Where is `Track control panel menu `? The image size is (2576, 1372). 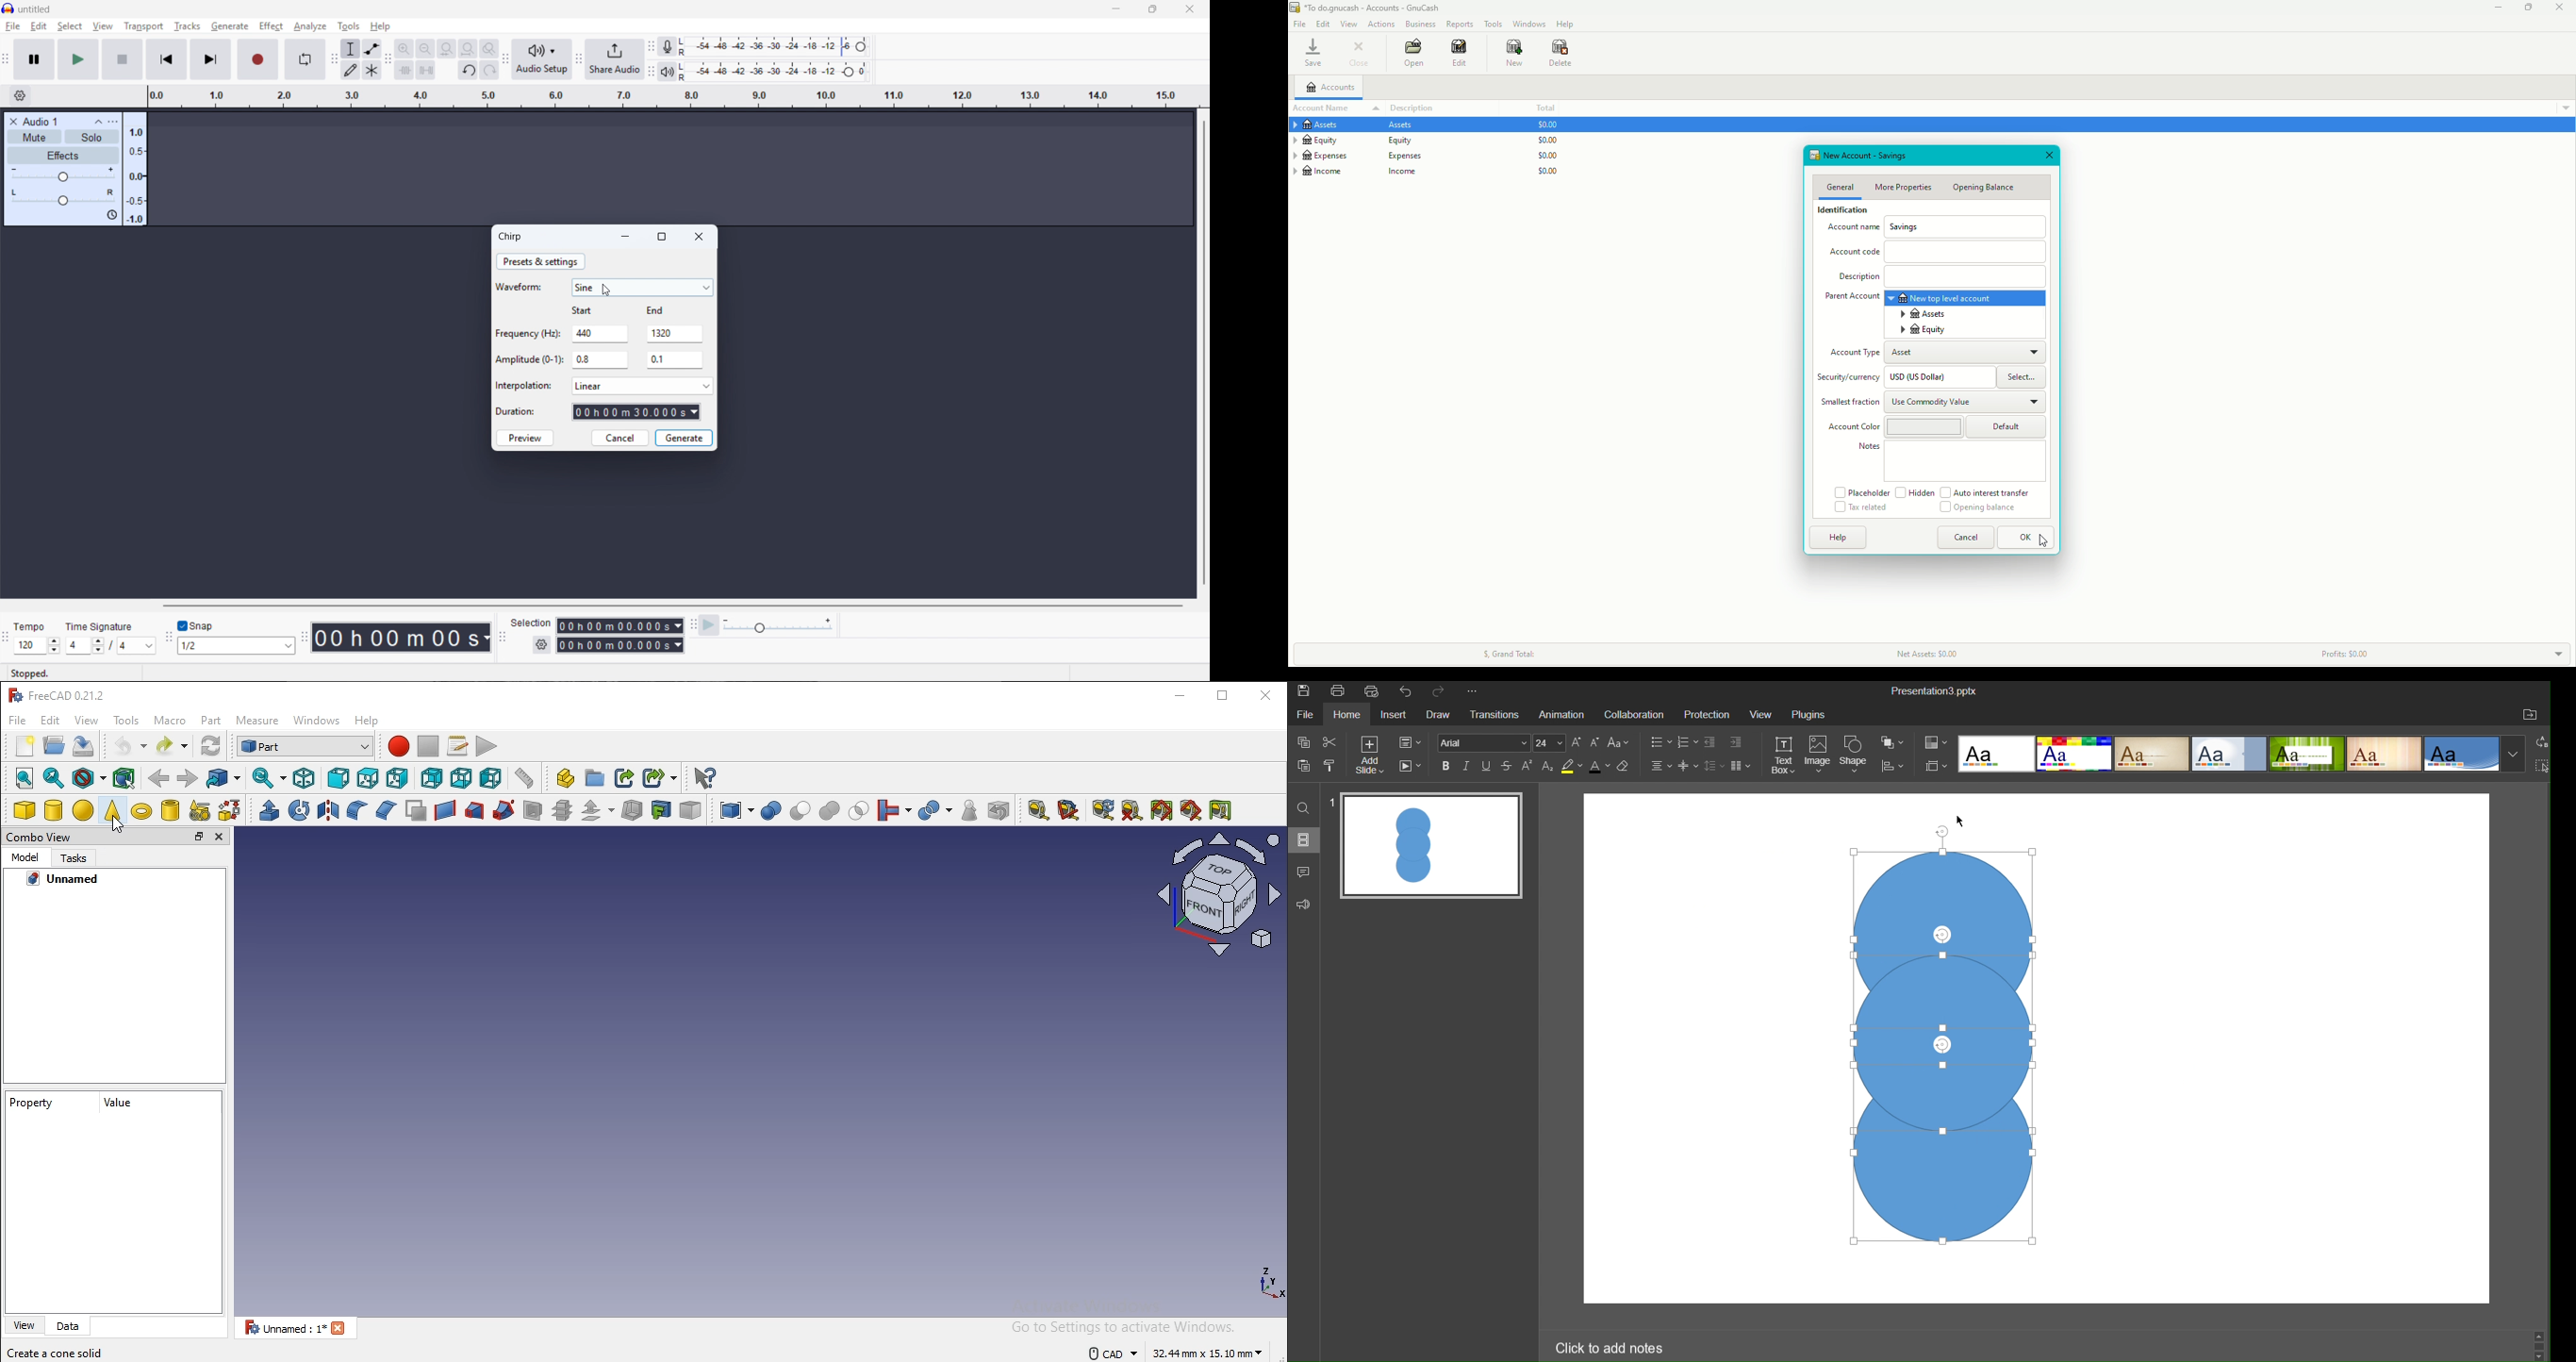
Track control panel menu  is located at coordinates (112, 121).